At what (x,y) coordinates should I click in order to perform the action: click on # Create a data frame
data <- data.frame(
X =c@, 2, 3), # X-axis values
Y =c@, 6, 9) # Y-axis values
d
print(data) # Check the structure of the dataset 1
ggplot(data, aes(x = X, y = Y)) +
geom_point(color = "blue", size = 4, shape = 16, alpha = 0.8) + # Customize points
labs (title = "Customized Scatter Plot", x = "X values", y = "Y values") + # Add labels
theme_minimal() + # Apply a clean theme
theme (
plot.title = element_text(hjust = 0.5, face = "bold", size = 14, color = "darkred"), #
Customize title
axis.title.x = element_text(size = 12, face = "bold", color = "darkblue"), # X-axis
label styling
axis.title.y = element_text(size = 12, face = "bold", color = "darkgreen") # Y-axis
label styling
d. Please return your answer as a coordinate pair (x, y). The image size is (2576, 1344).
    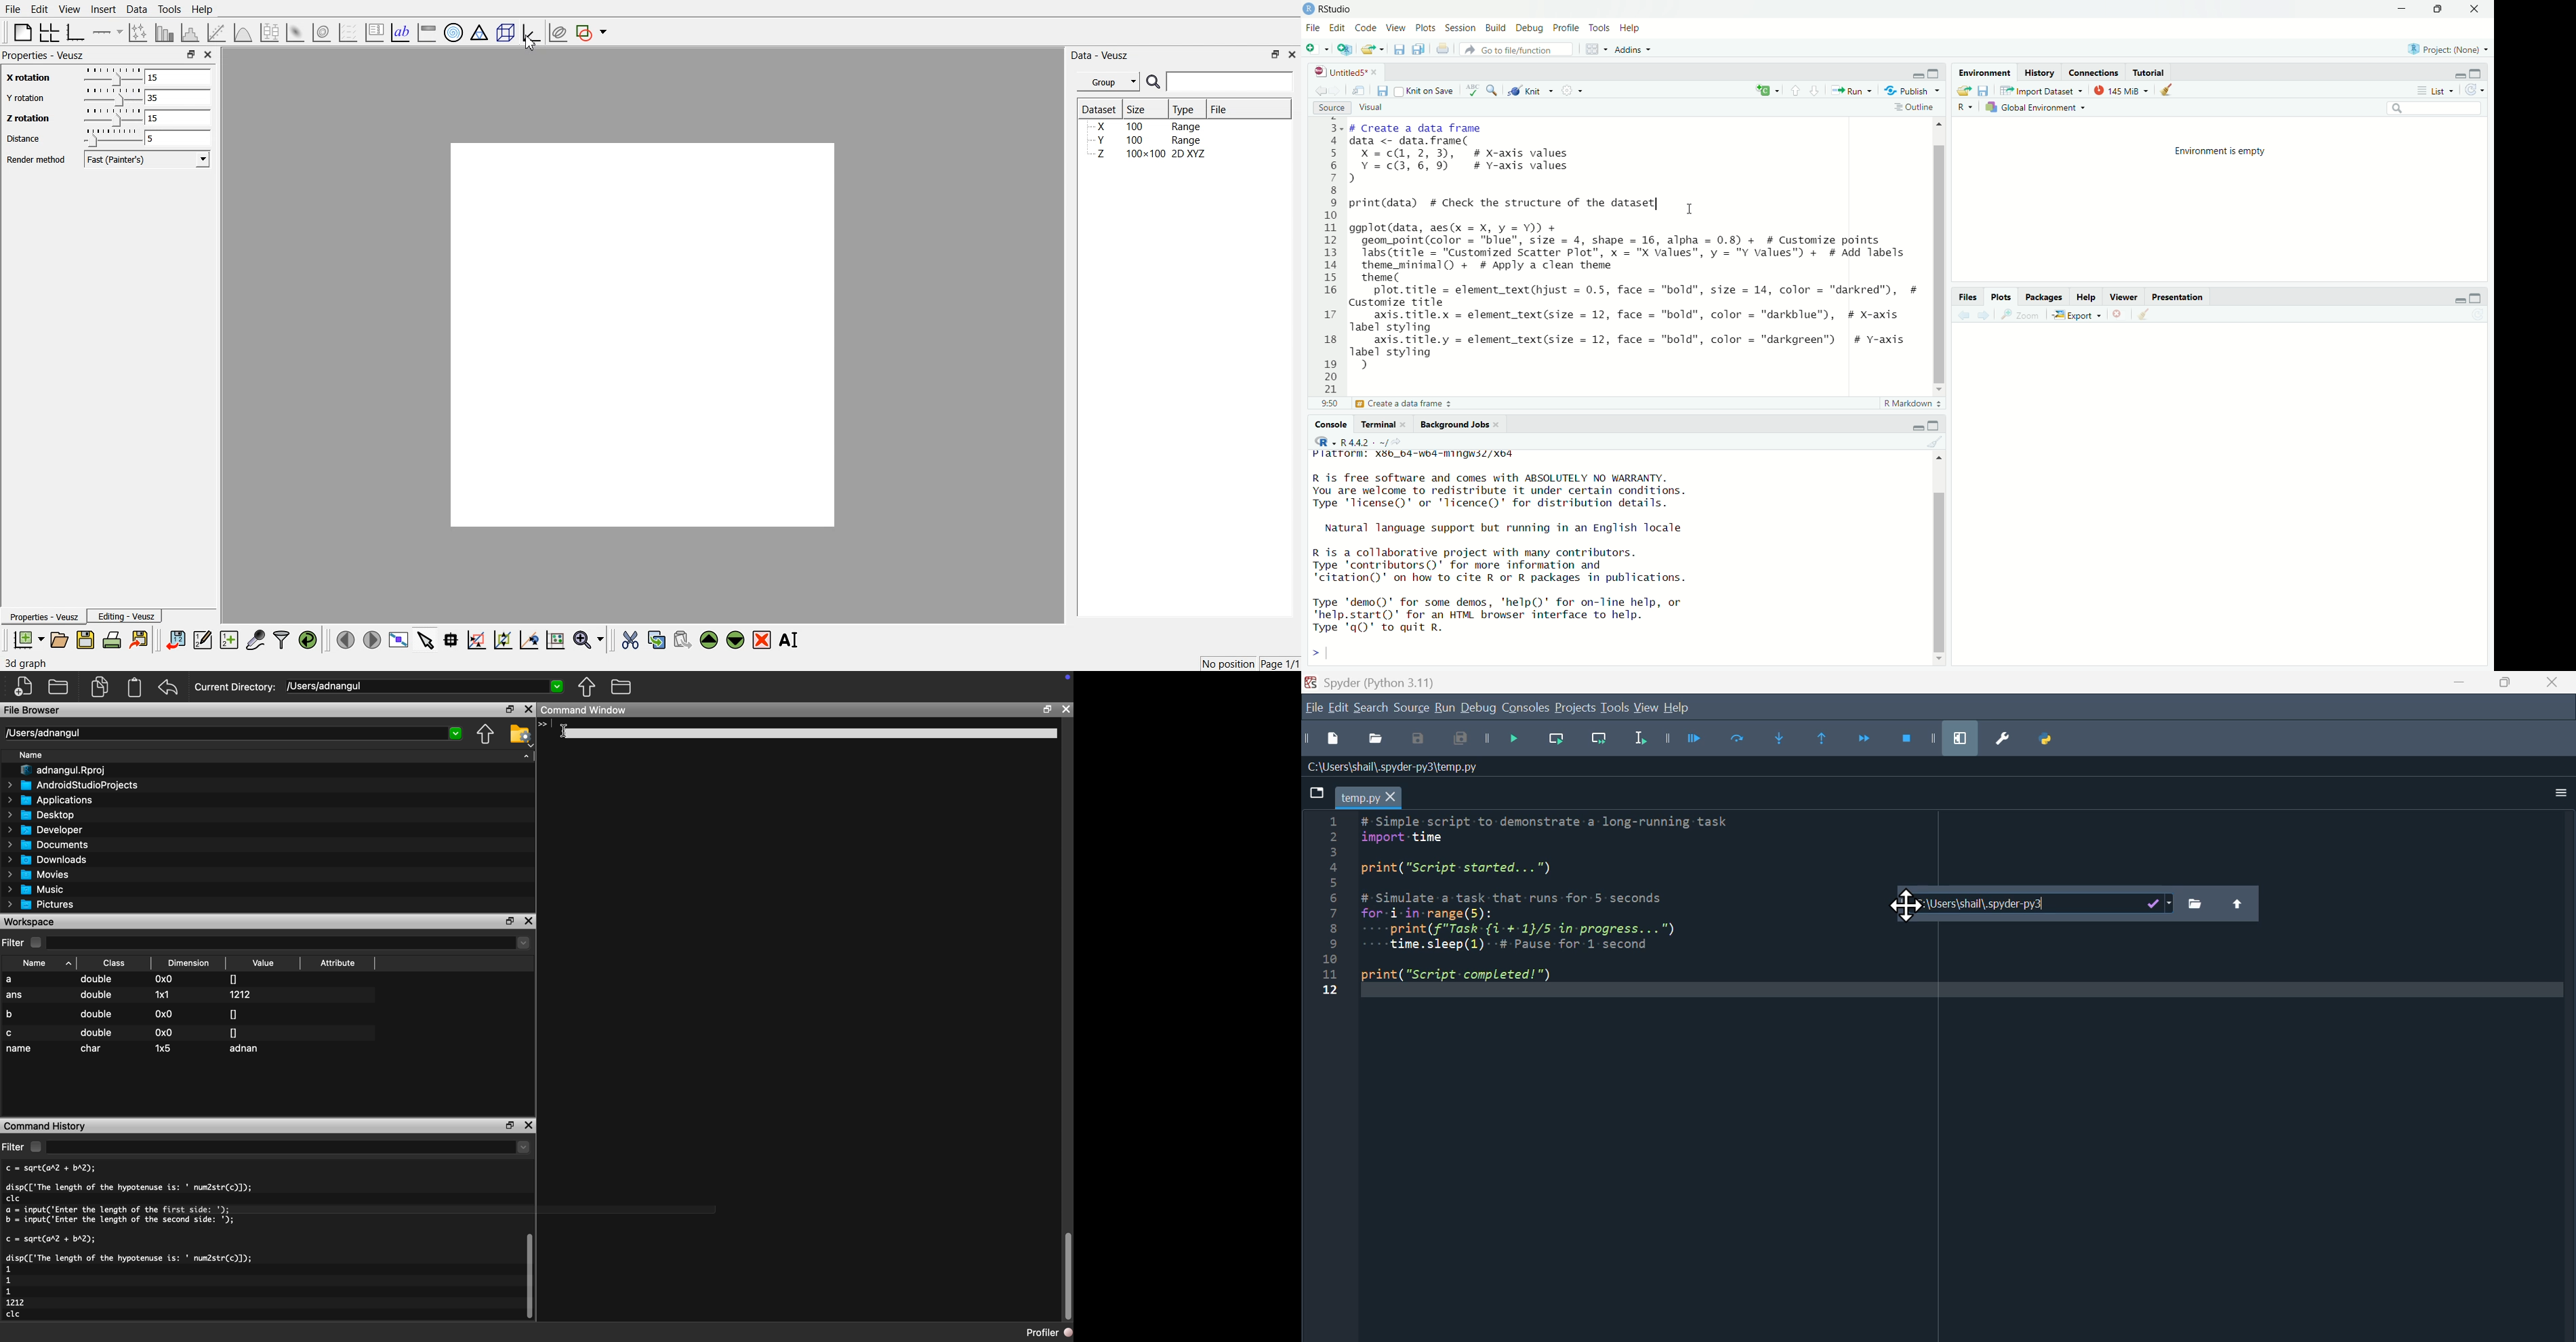
    Looking at the image, I should click on (1634, 253).